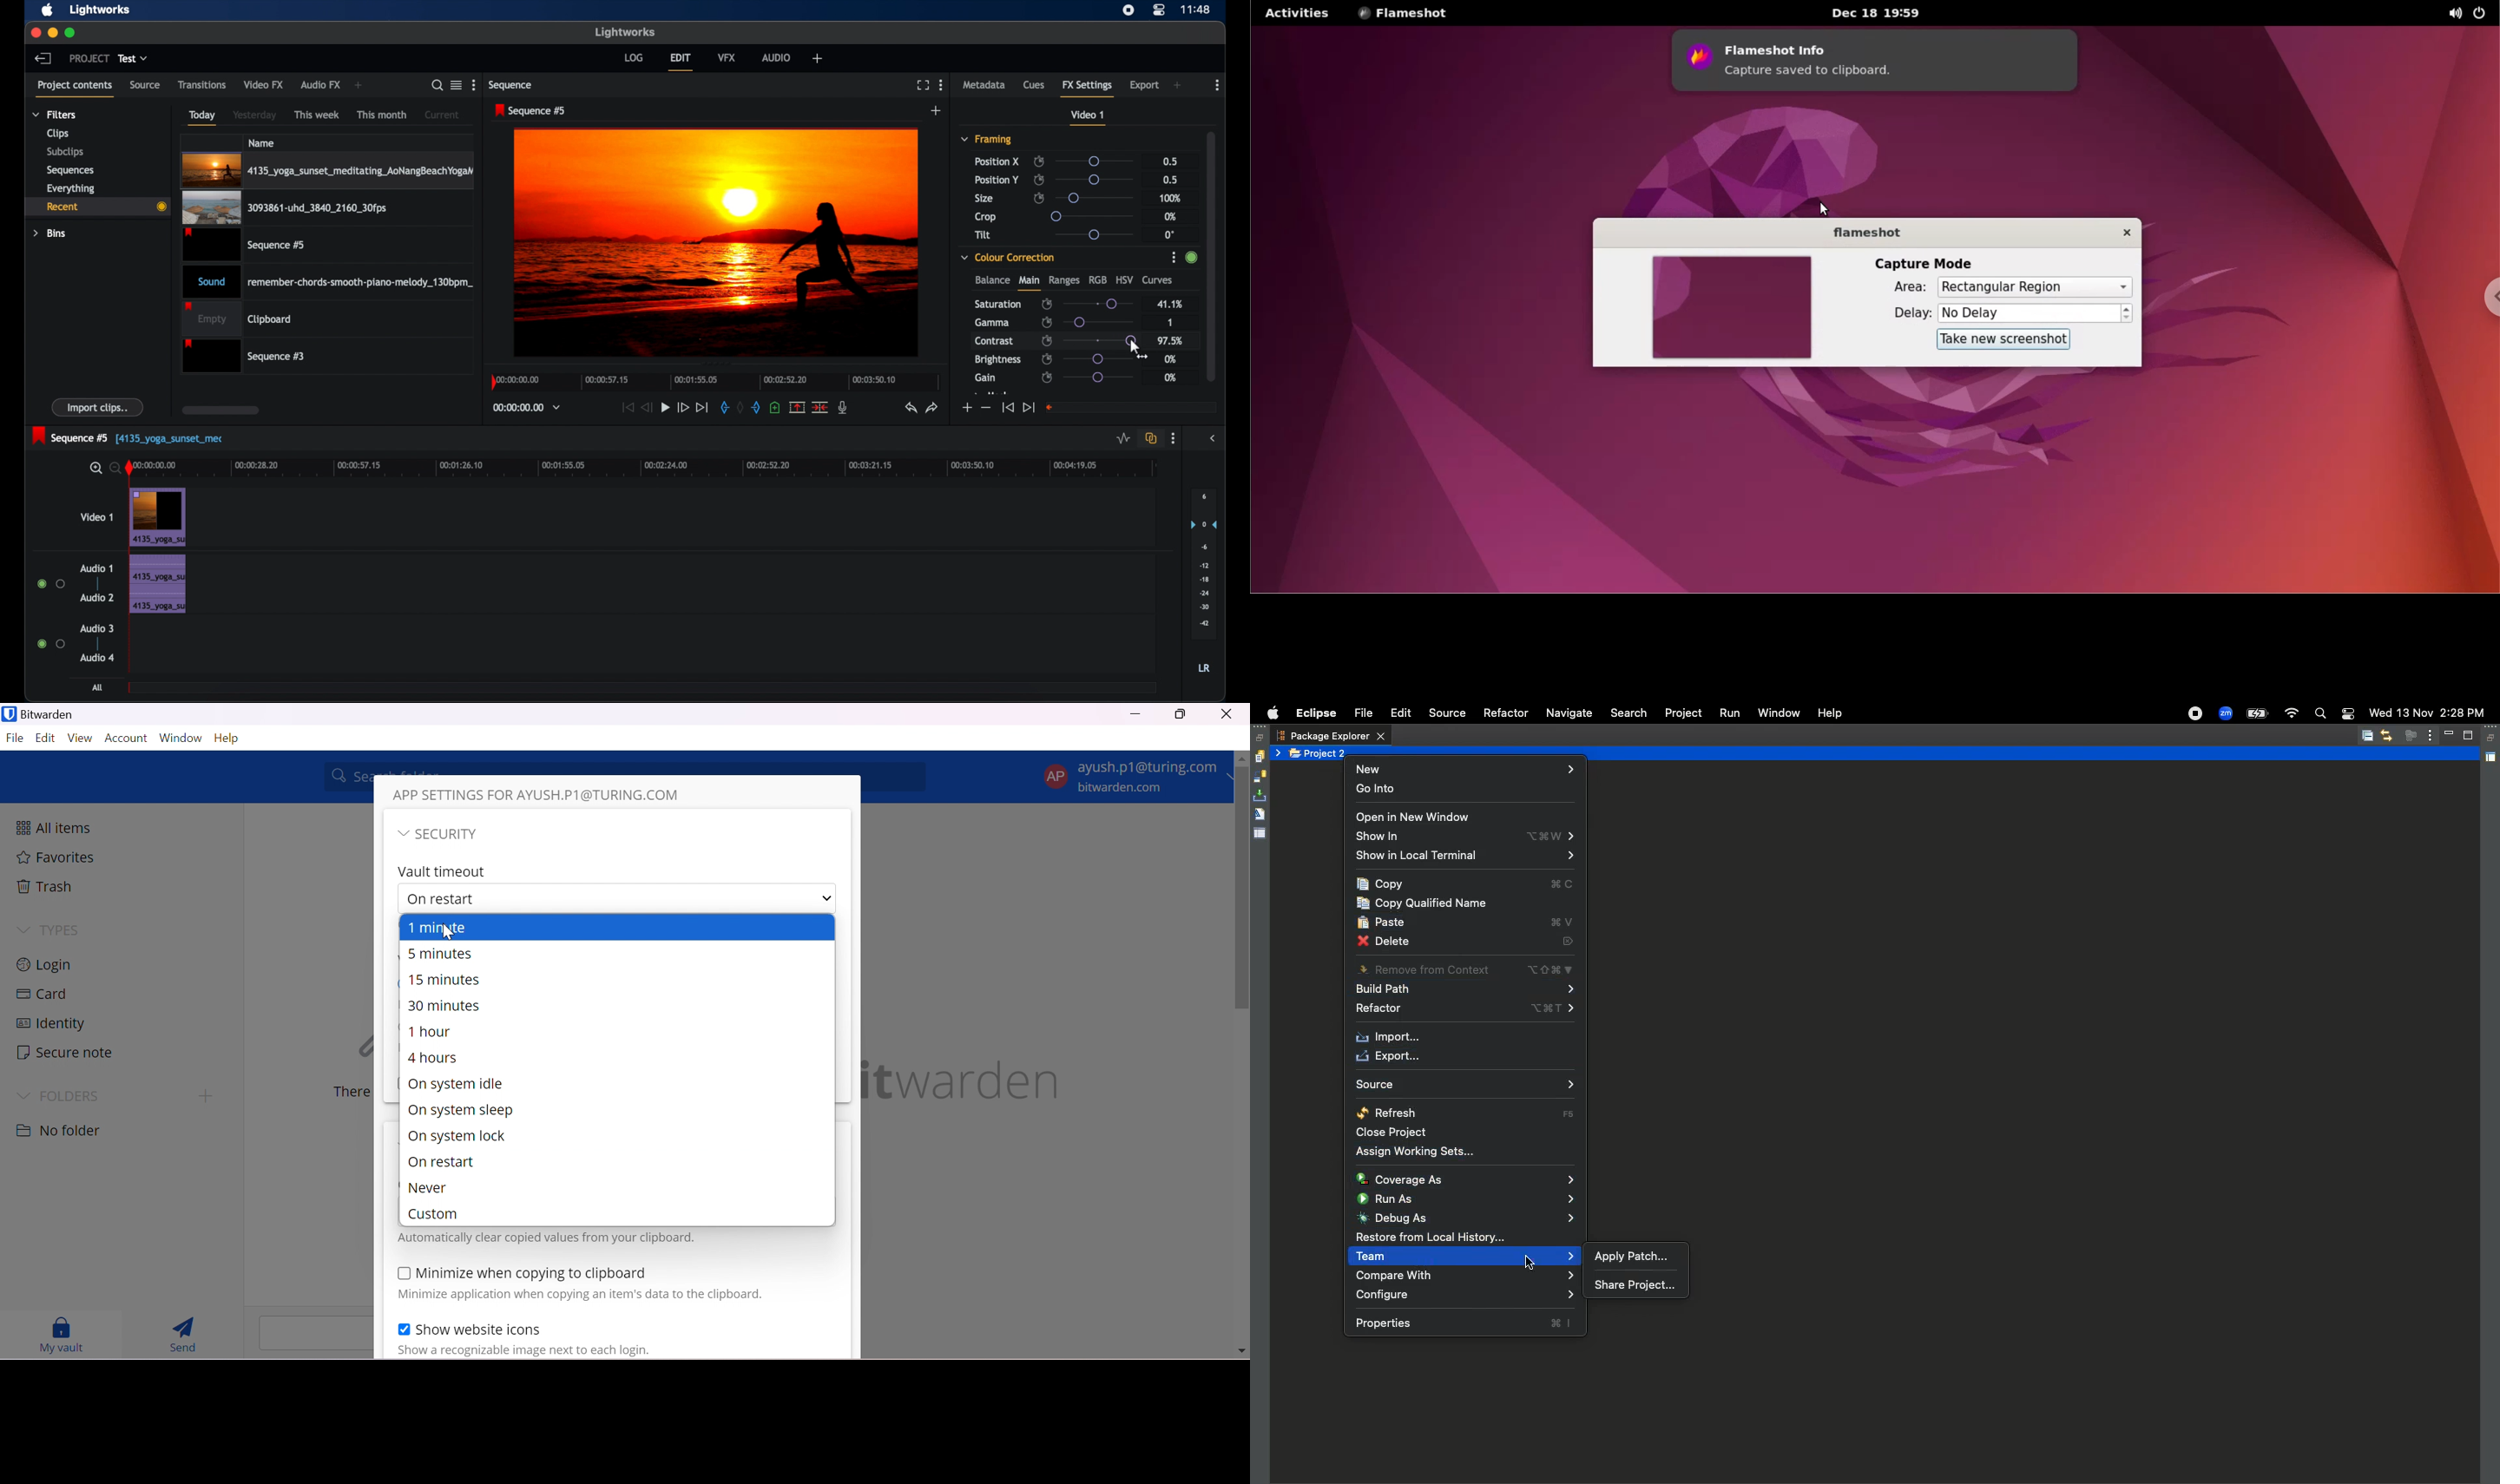 The image size is (2520, 1484). Describe the element at coordinates (202, 1097) in the screenshot. I see `create folder` at that location.